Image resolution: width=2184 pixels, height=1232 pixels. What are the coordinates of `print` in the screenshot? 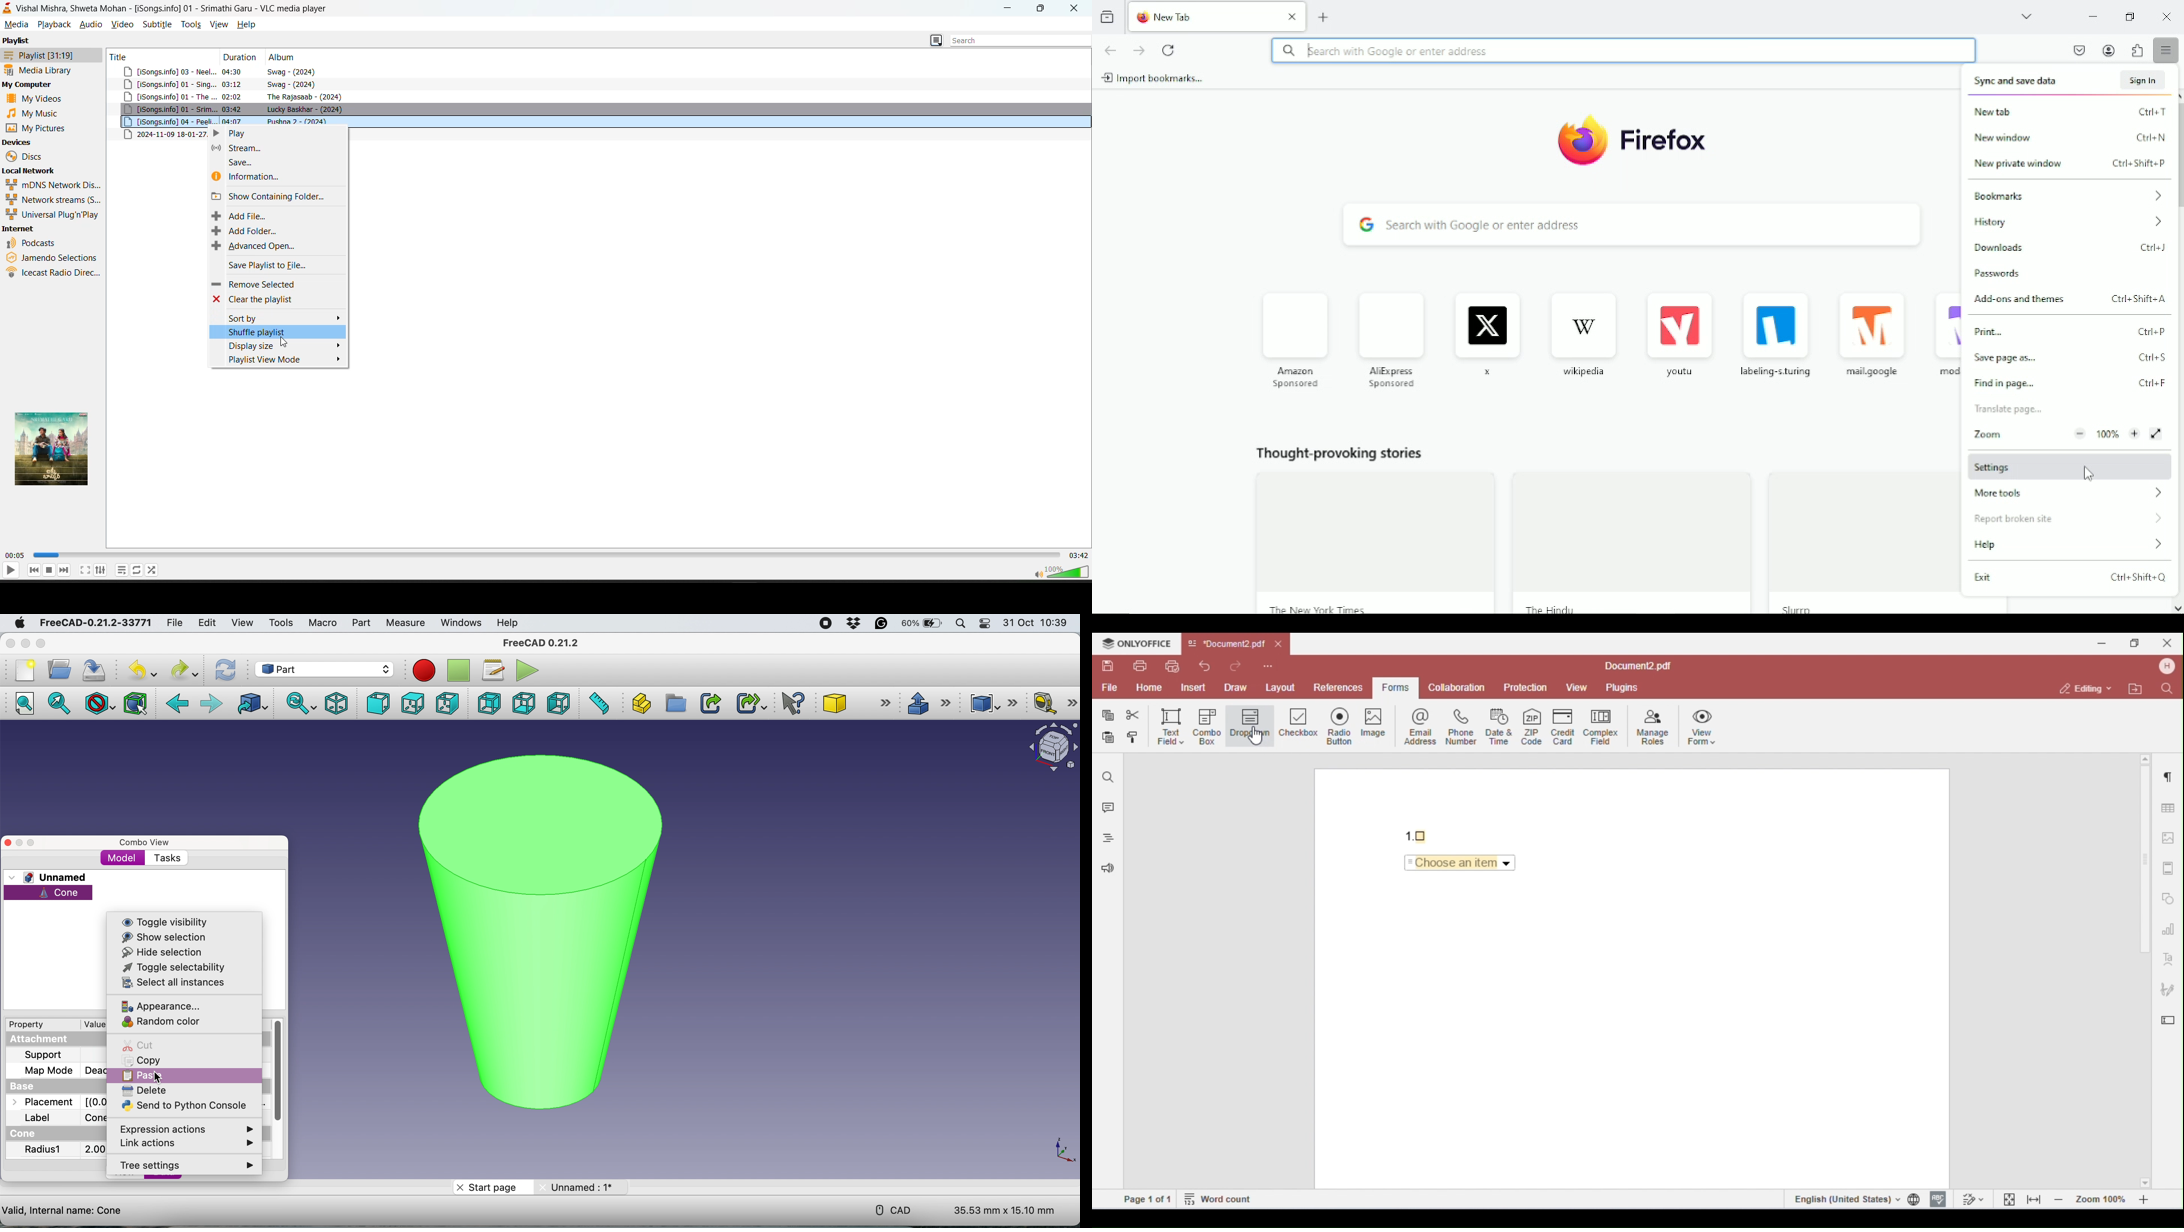 It's located at (2071, 332).